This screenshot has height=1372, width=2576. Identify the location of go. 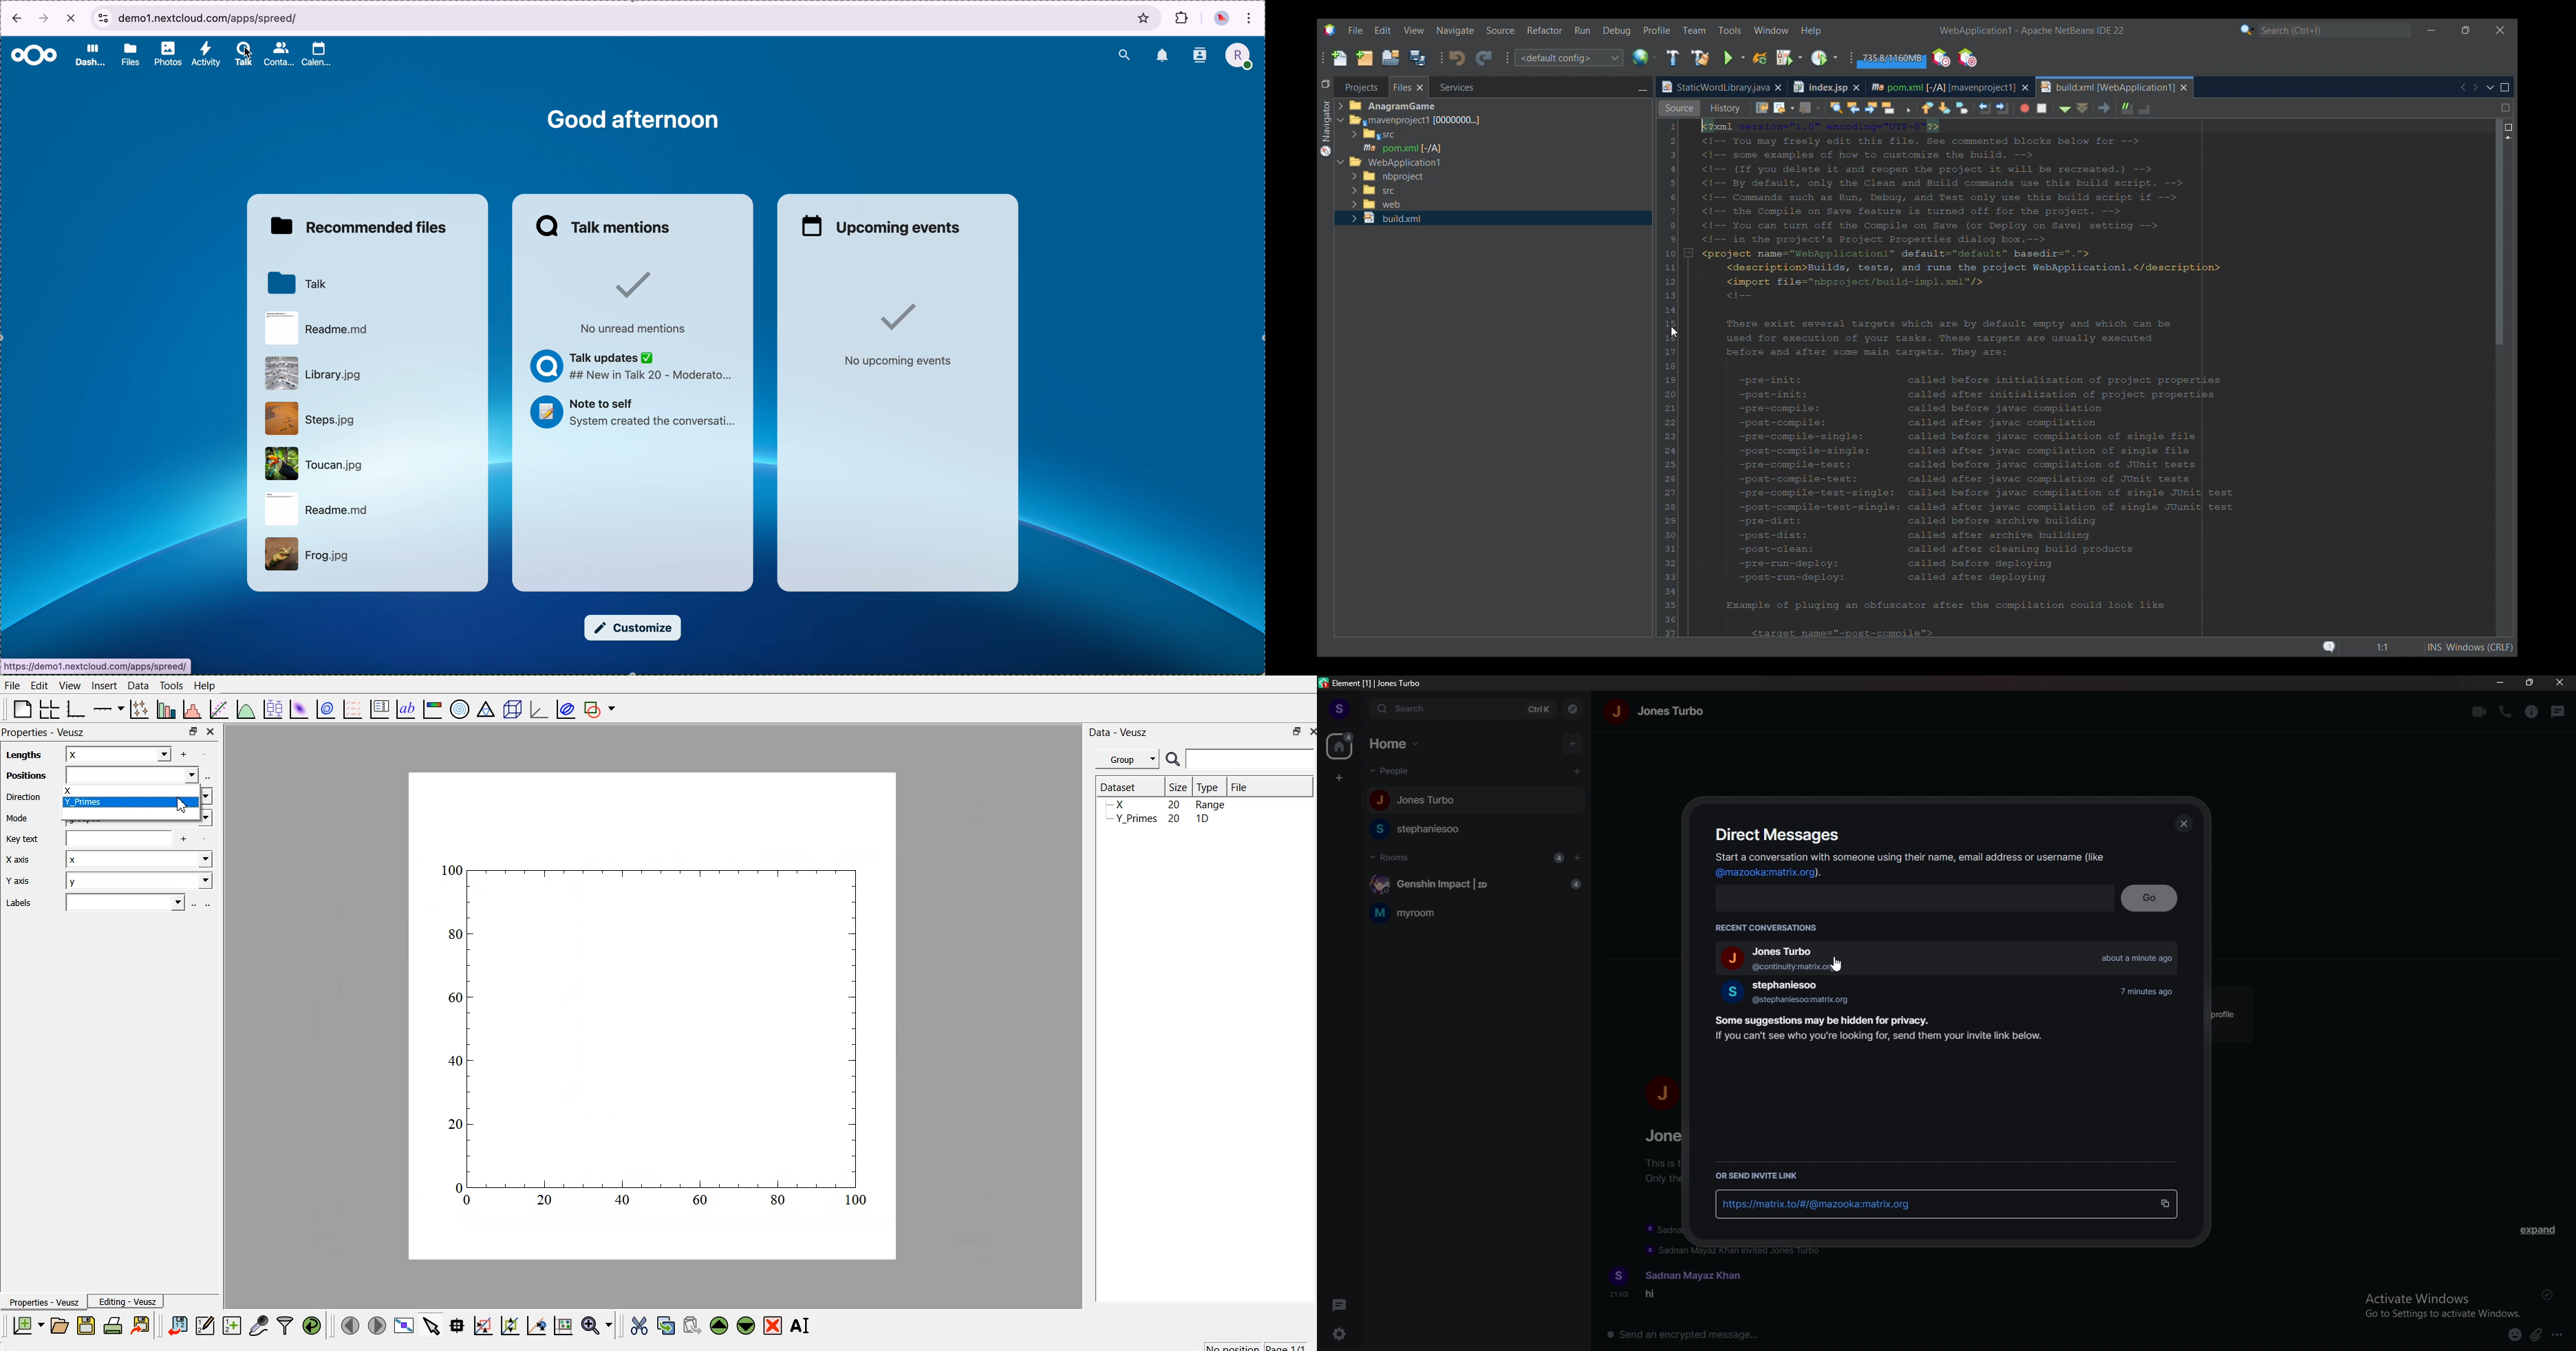
(2153, 897).